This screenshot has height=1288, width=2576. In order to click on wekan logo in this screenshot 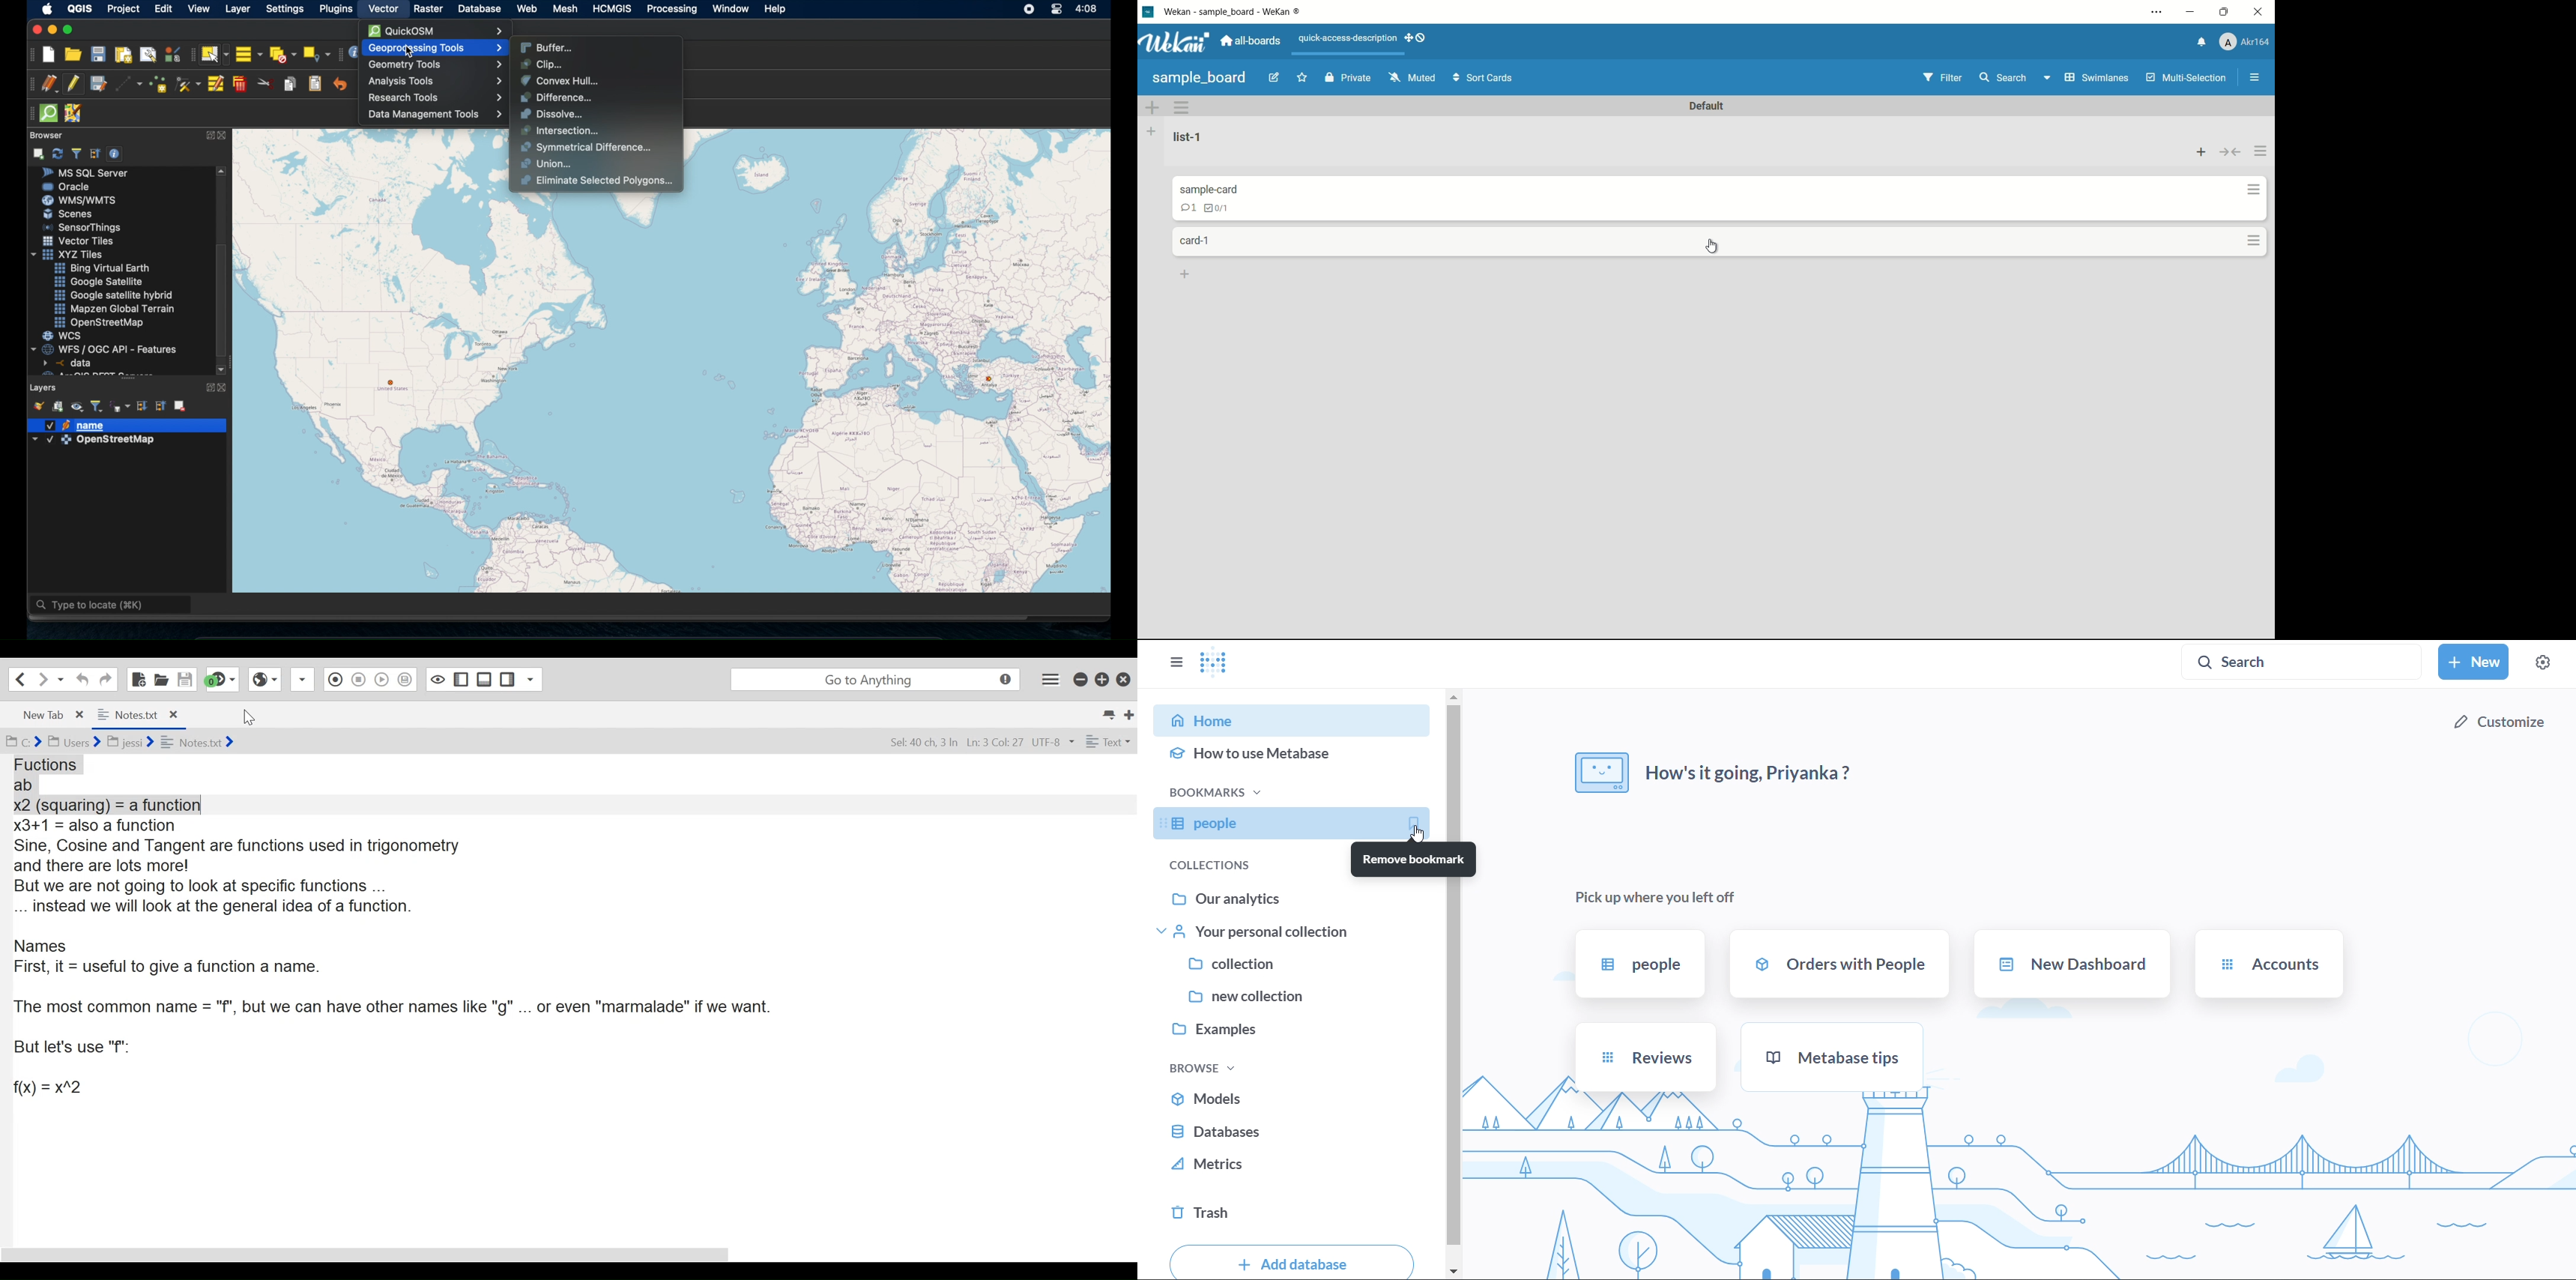, I will do `click(1149, 12)`.